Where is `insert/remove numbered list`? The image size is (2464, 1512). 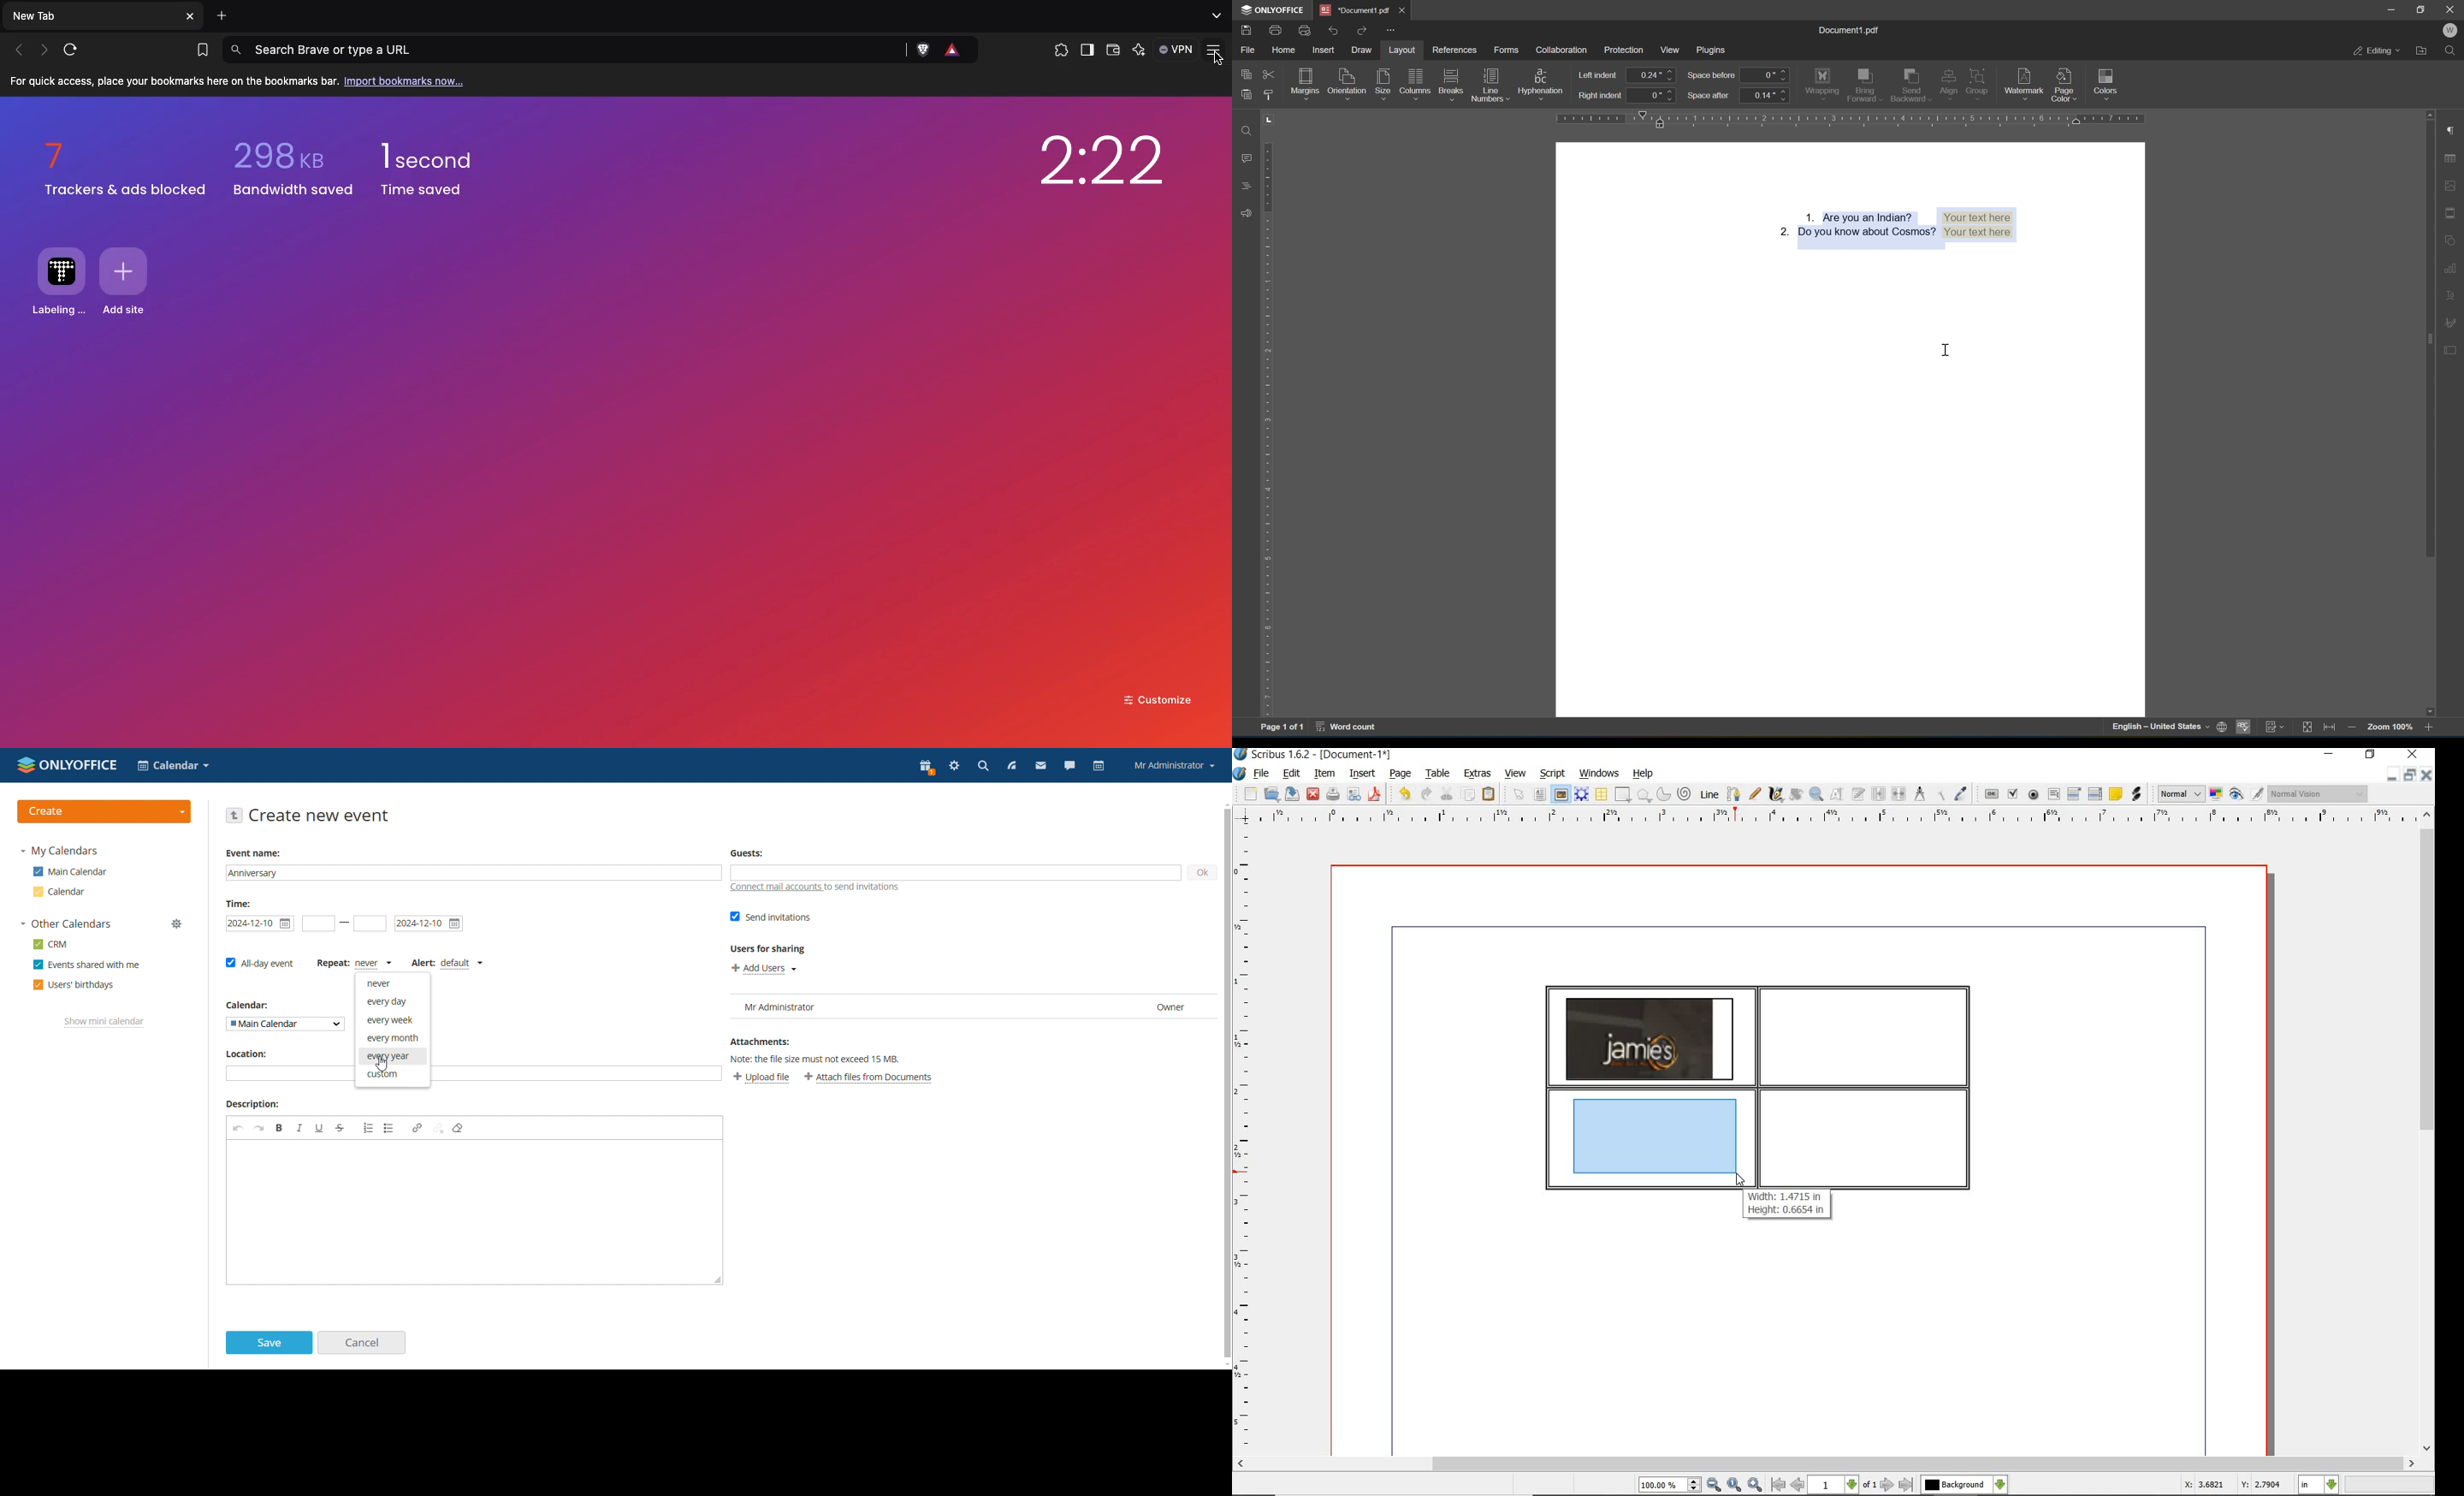 insert/remove numbered list is located at coordinates (369, 1128).